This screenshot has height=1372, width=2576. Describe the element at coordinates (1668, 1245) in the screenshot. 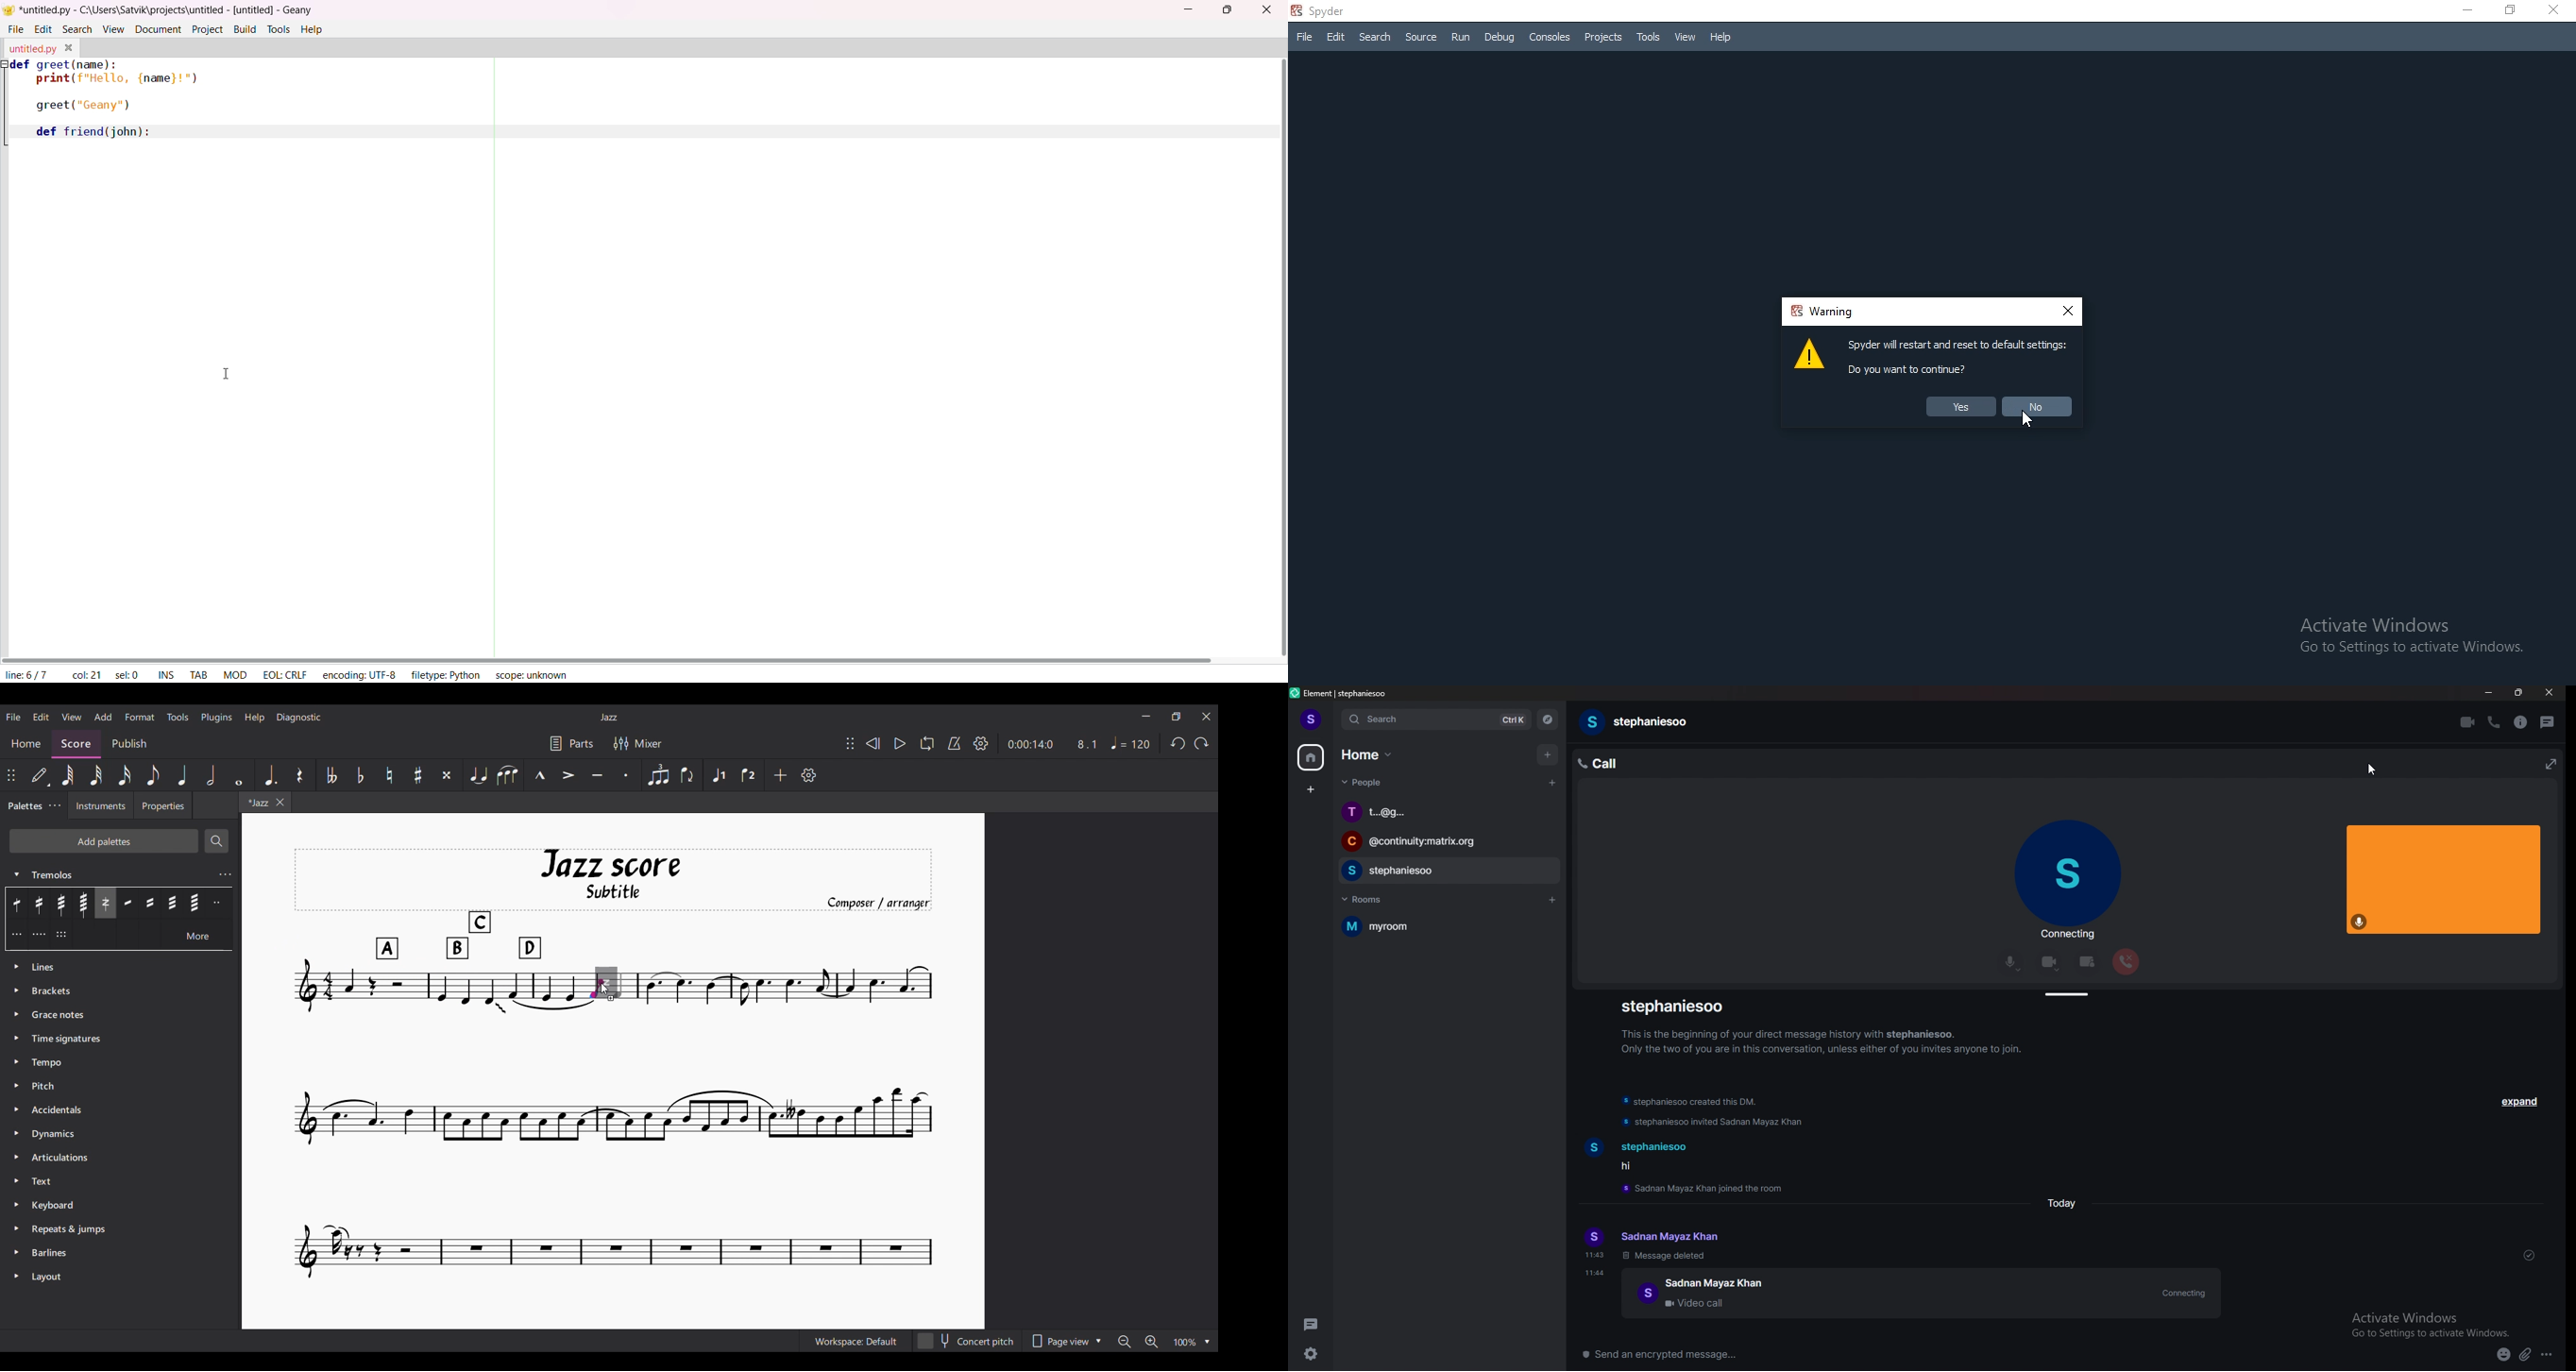

I see `text` at that location.